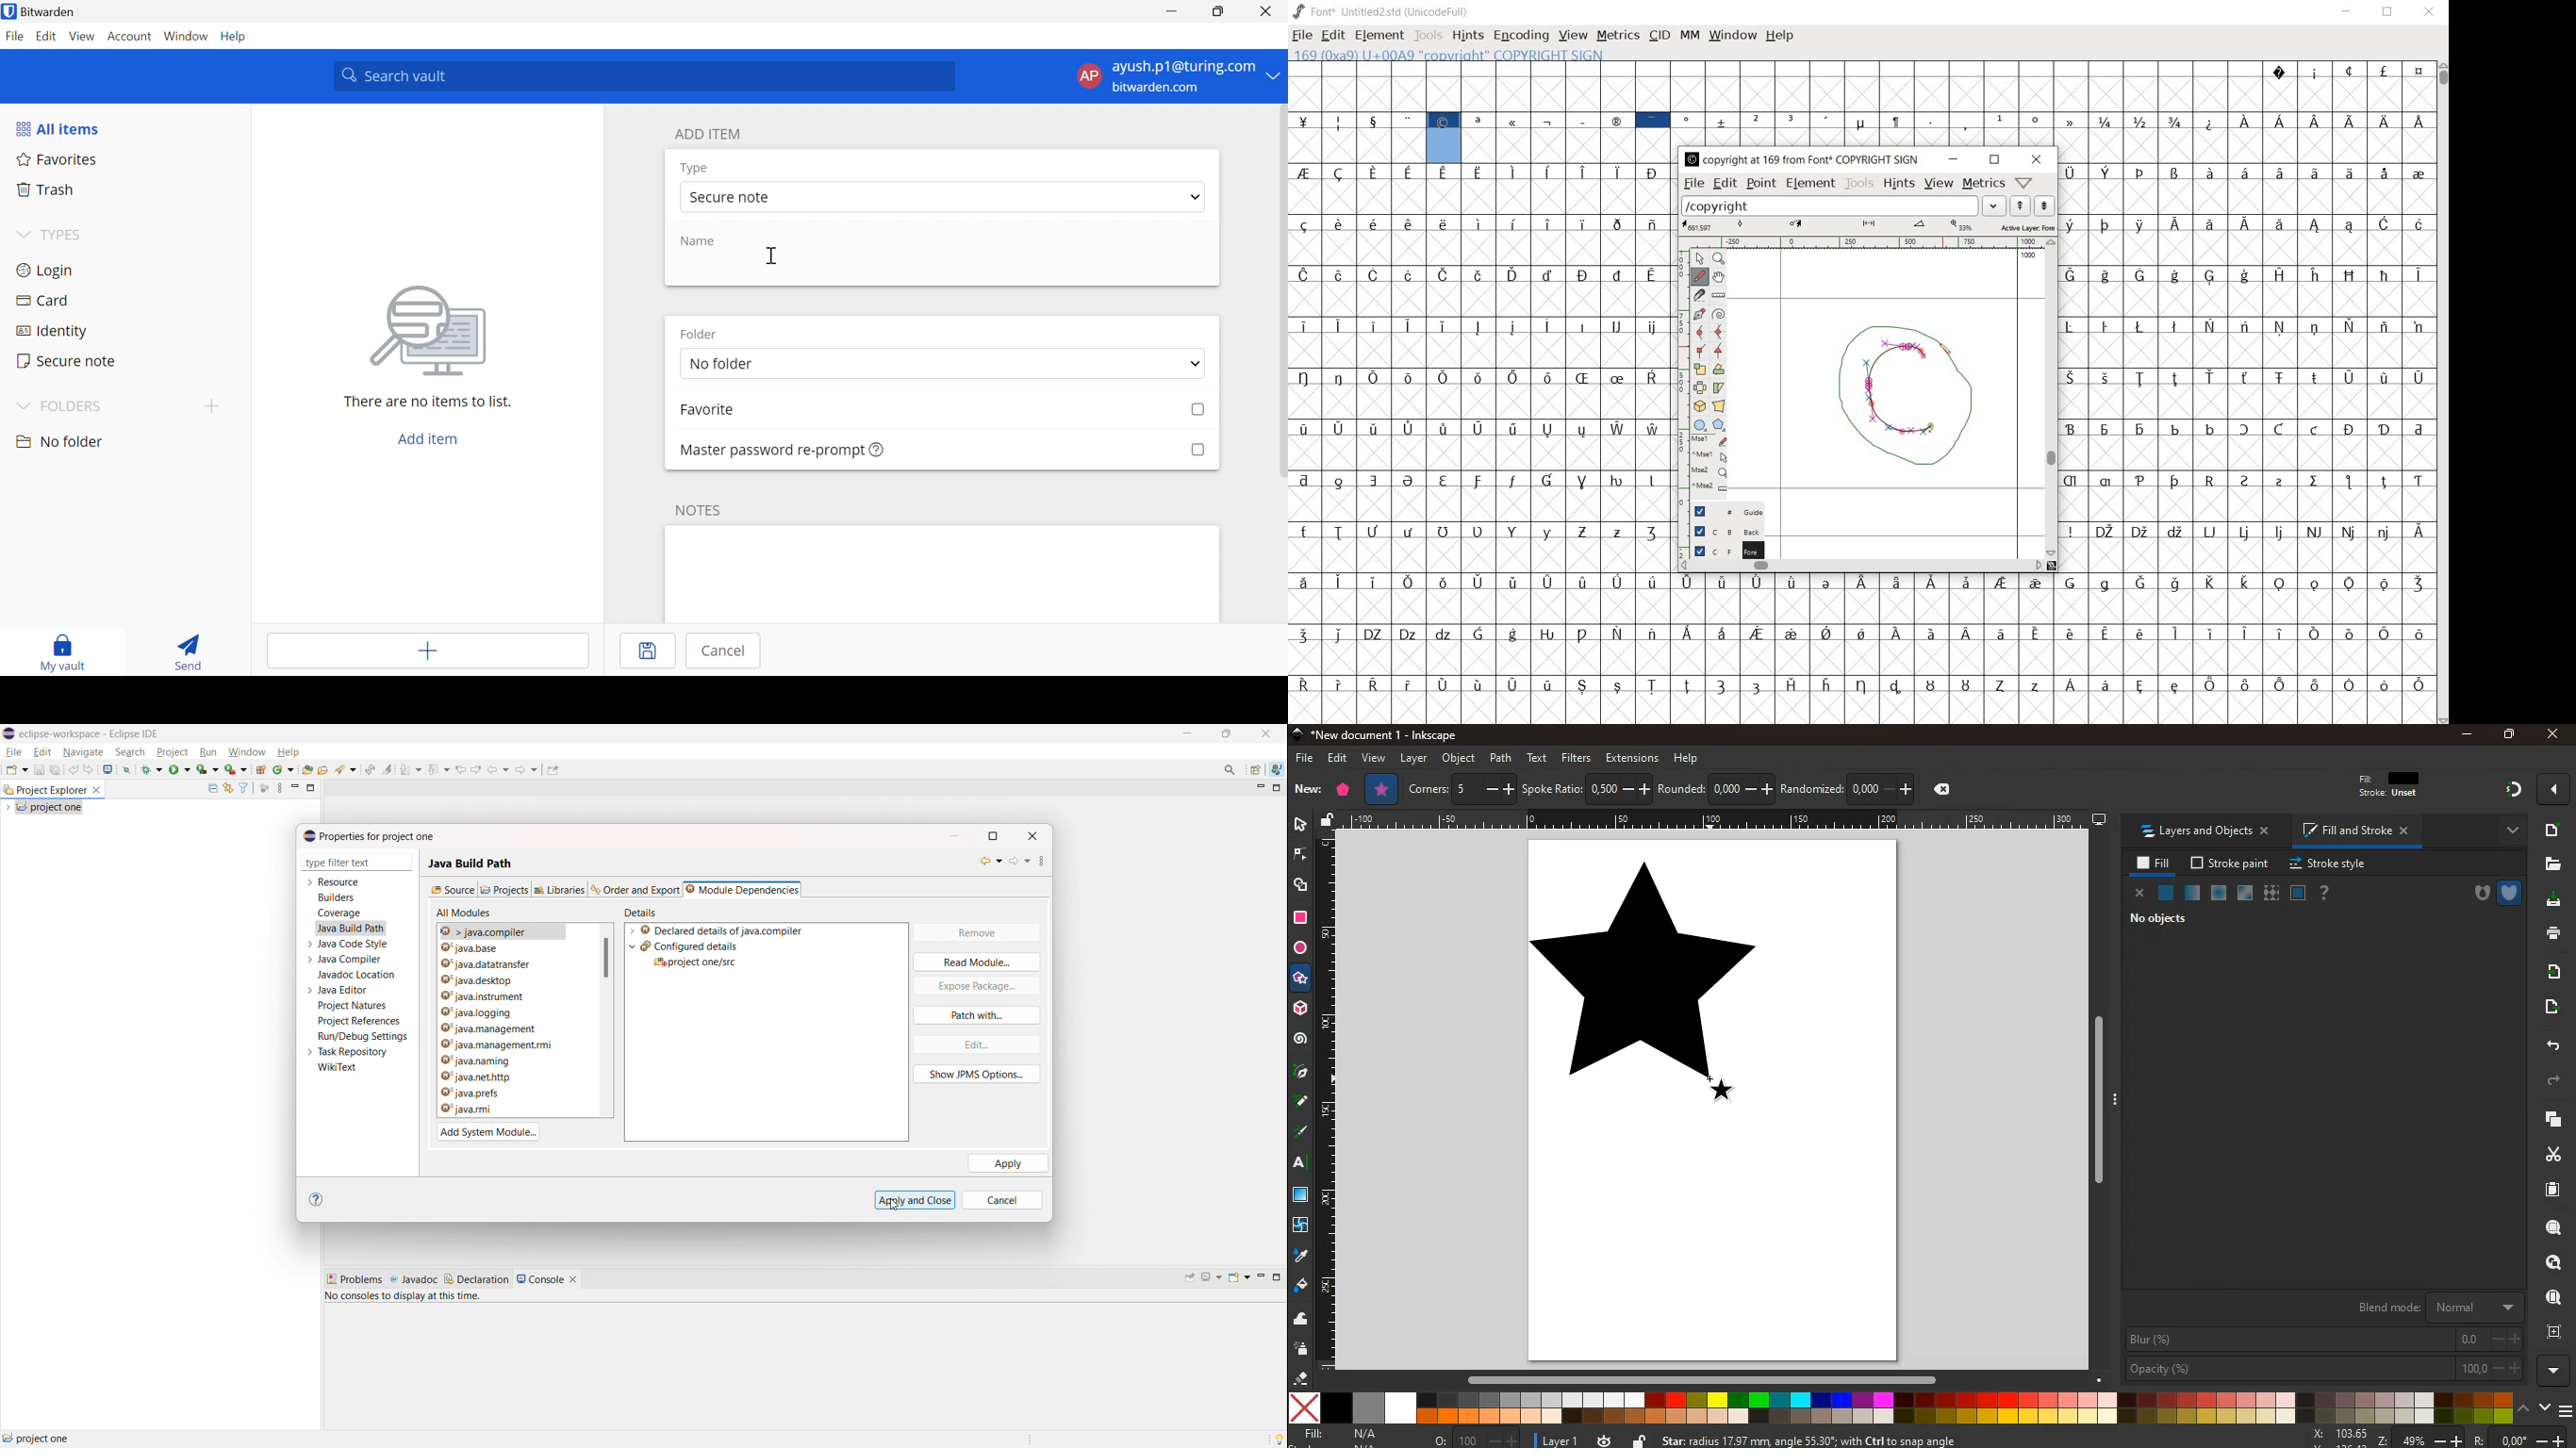 Image resolution: width=2576 pixels, height=1456 pixels. Describe the element at coordinates (1279, 1439) in the screenshot. I see `tip of the day` at that location.